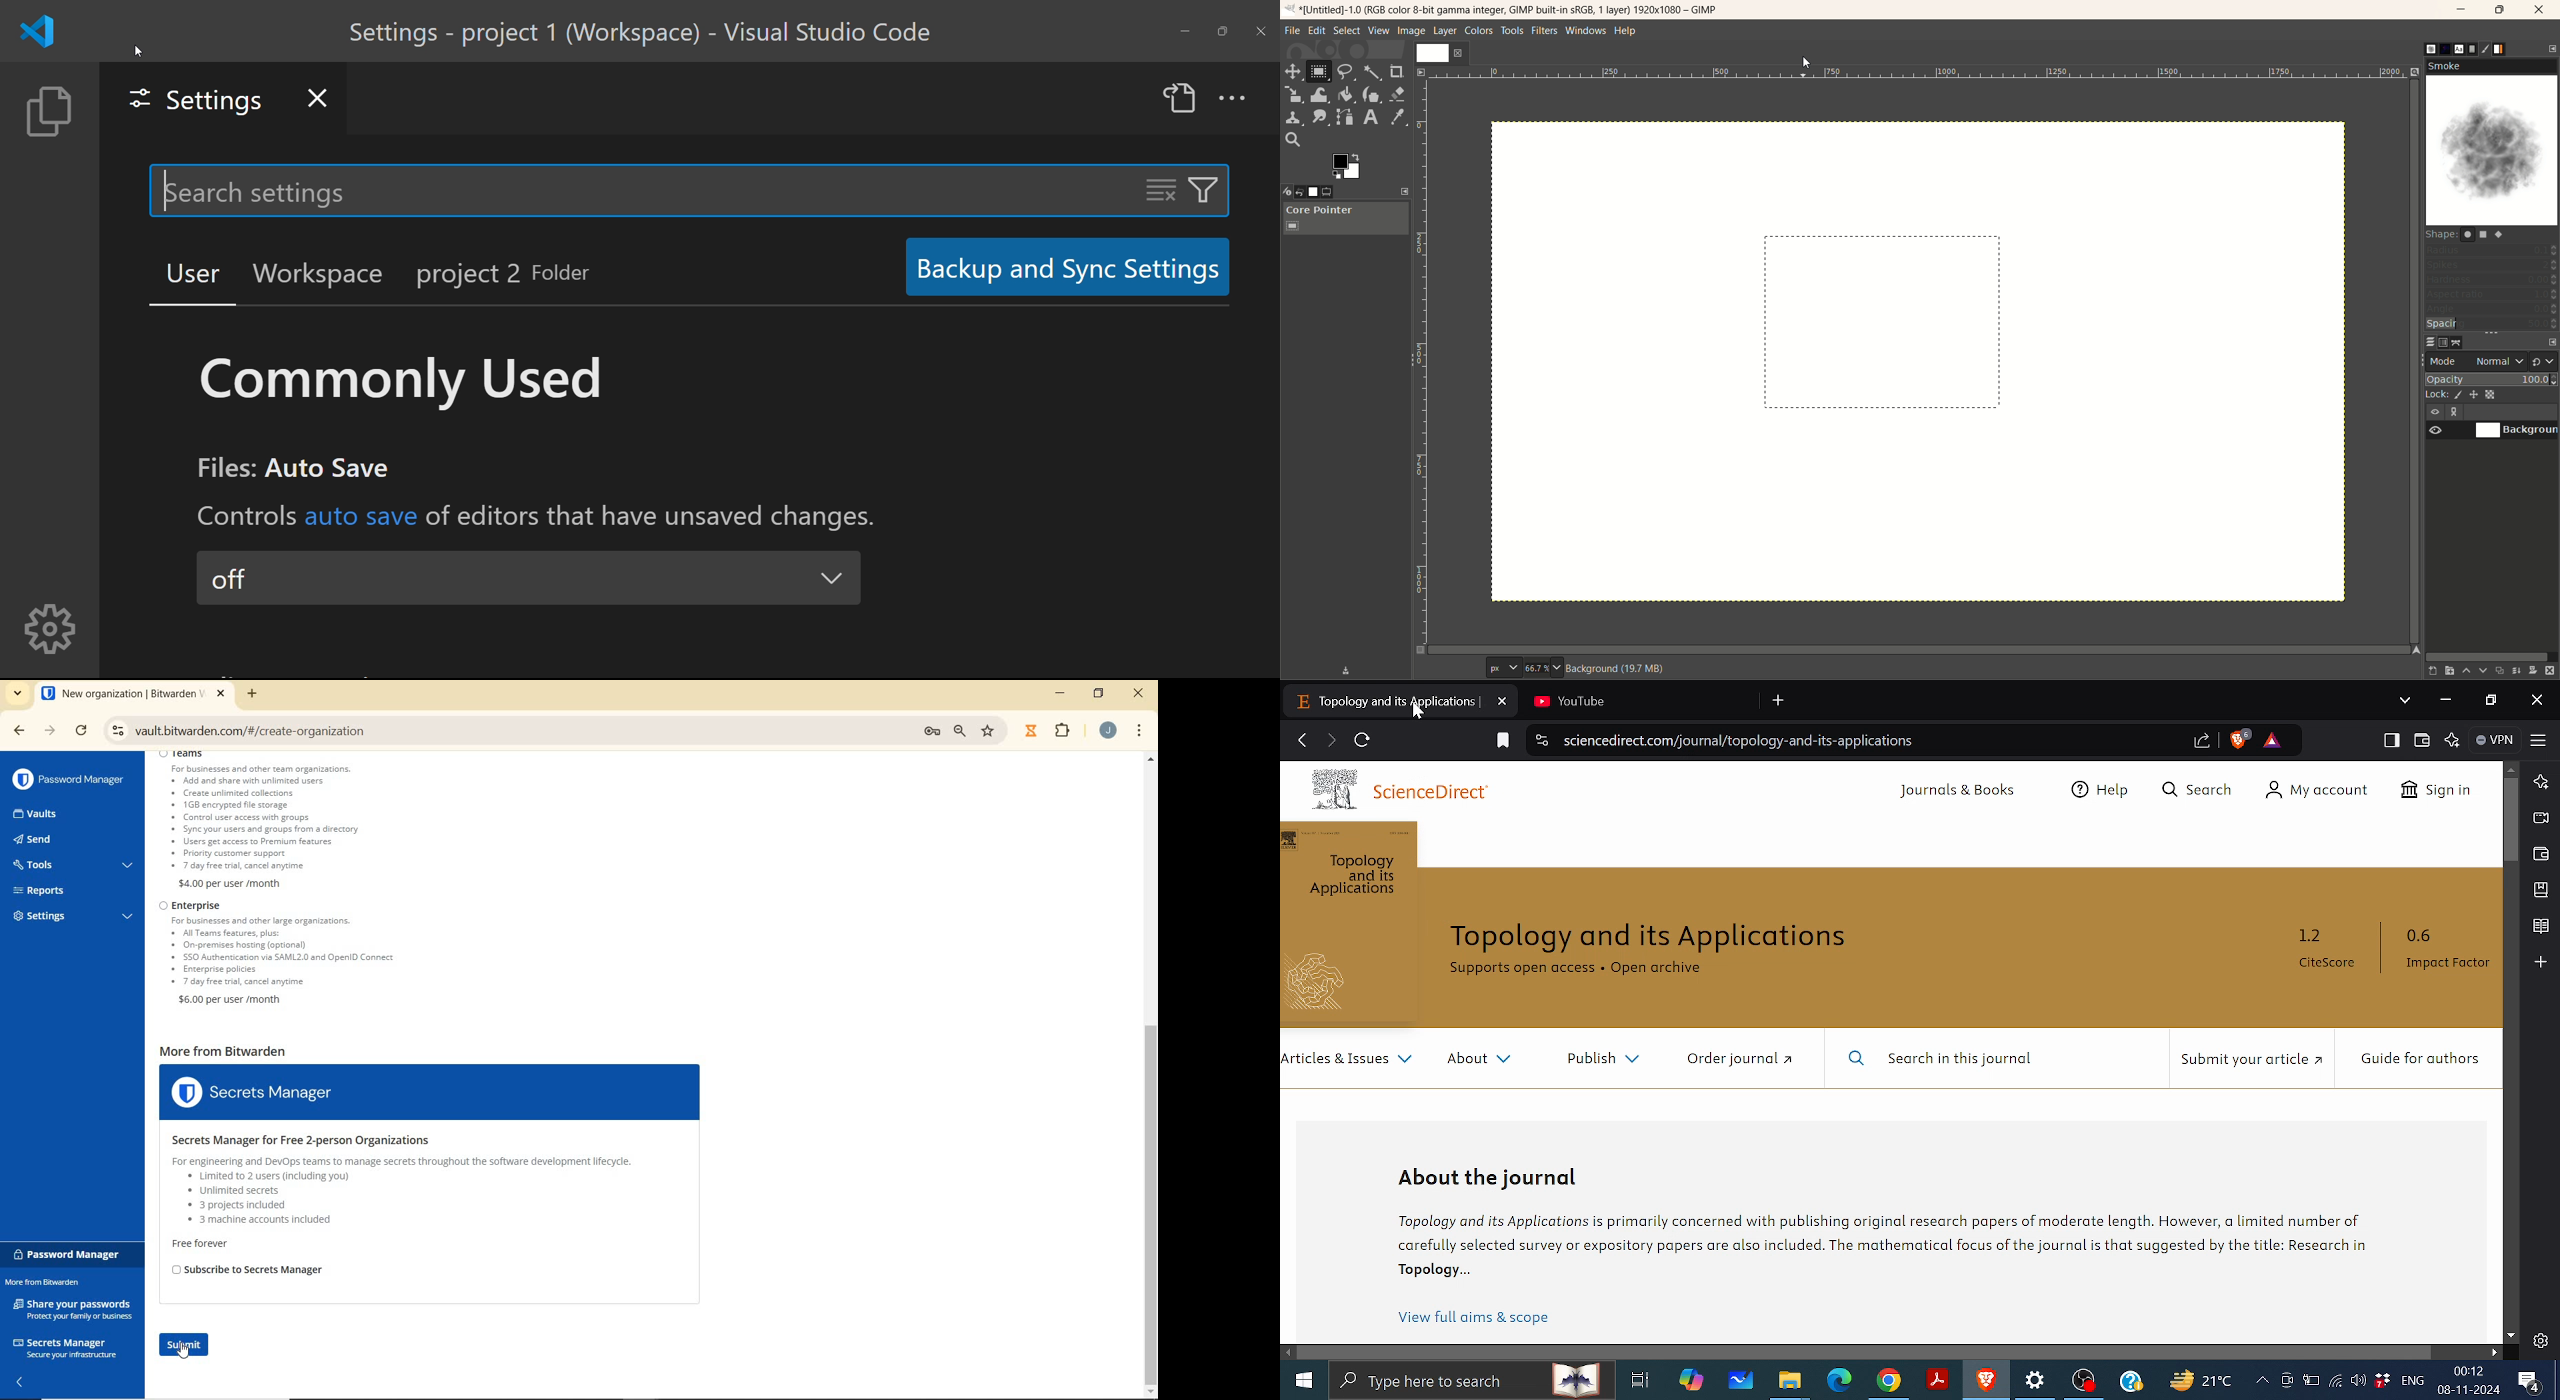  Describe the element at coordinates (1344, 117) in the screenshot. I see `paths tool` at that location.